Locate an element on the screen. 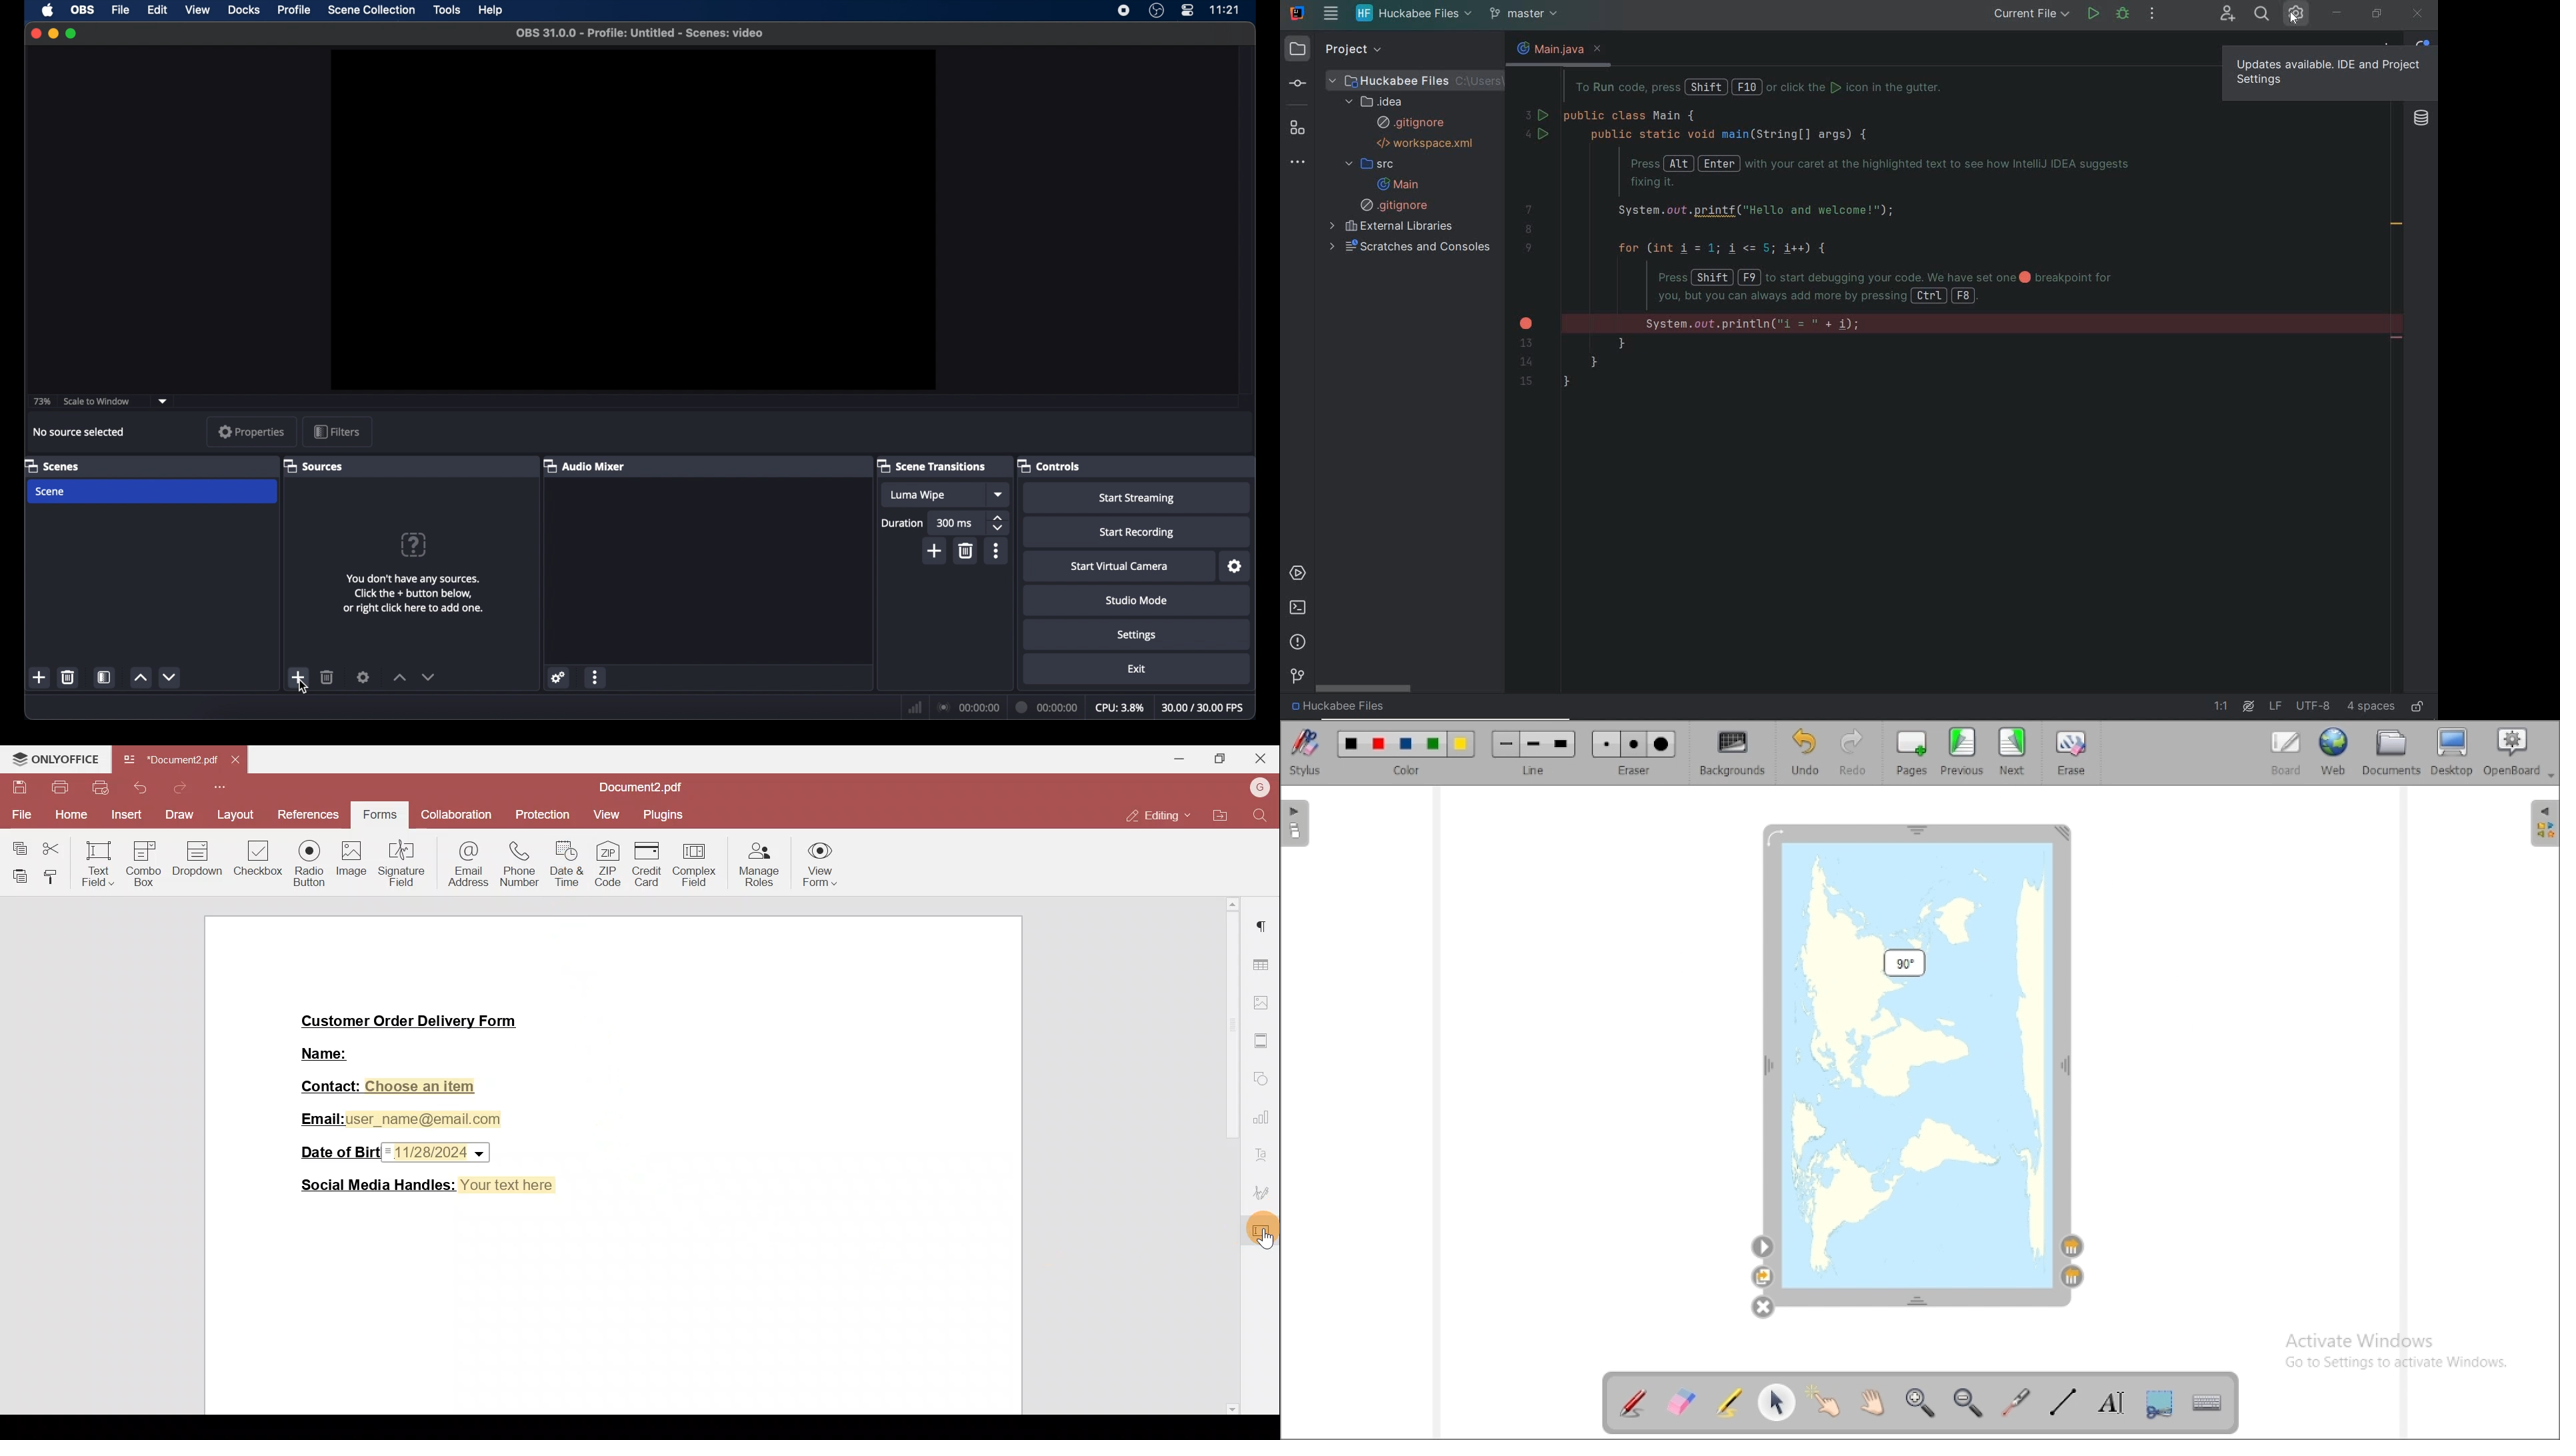 The width and height of the screenshot is (2576, 1456). settings is located at coordinates (1137, 636).